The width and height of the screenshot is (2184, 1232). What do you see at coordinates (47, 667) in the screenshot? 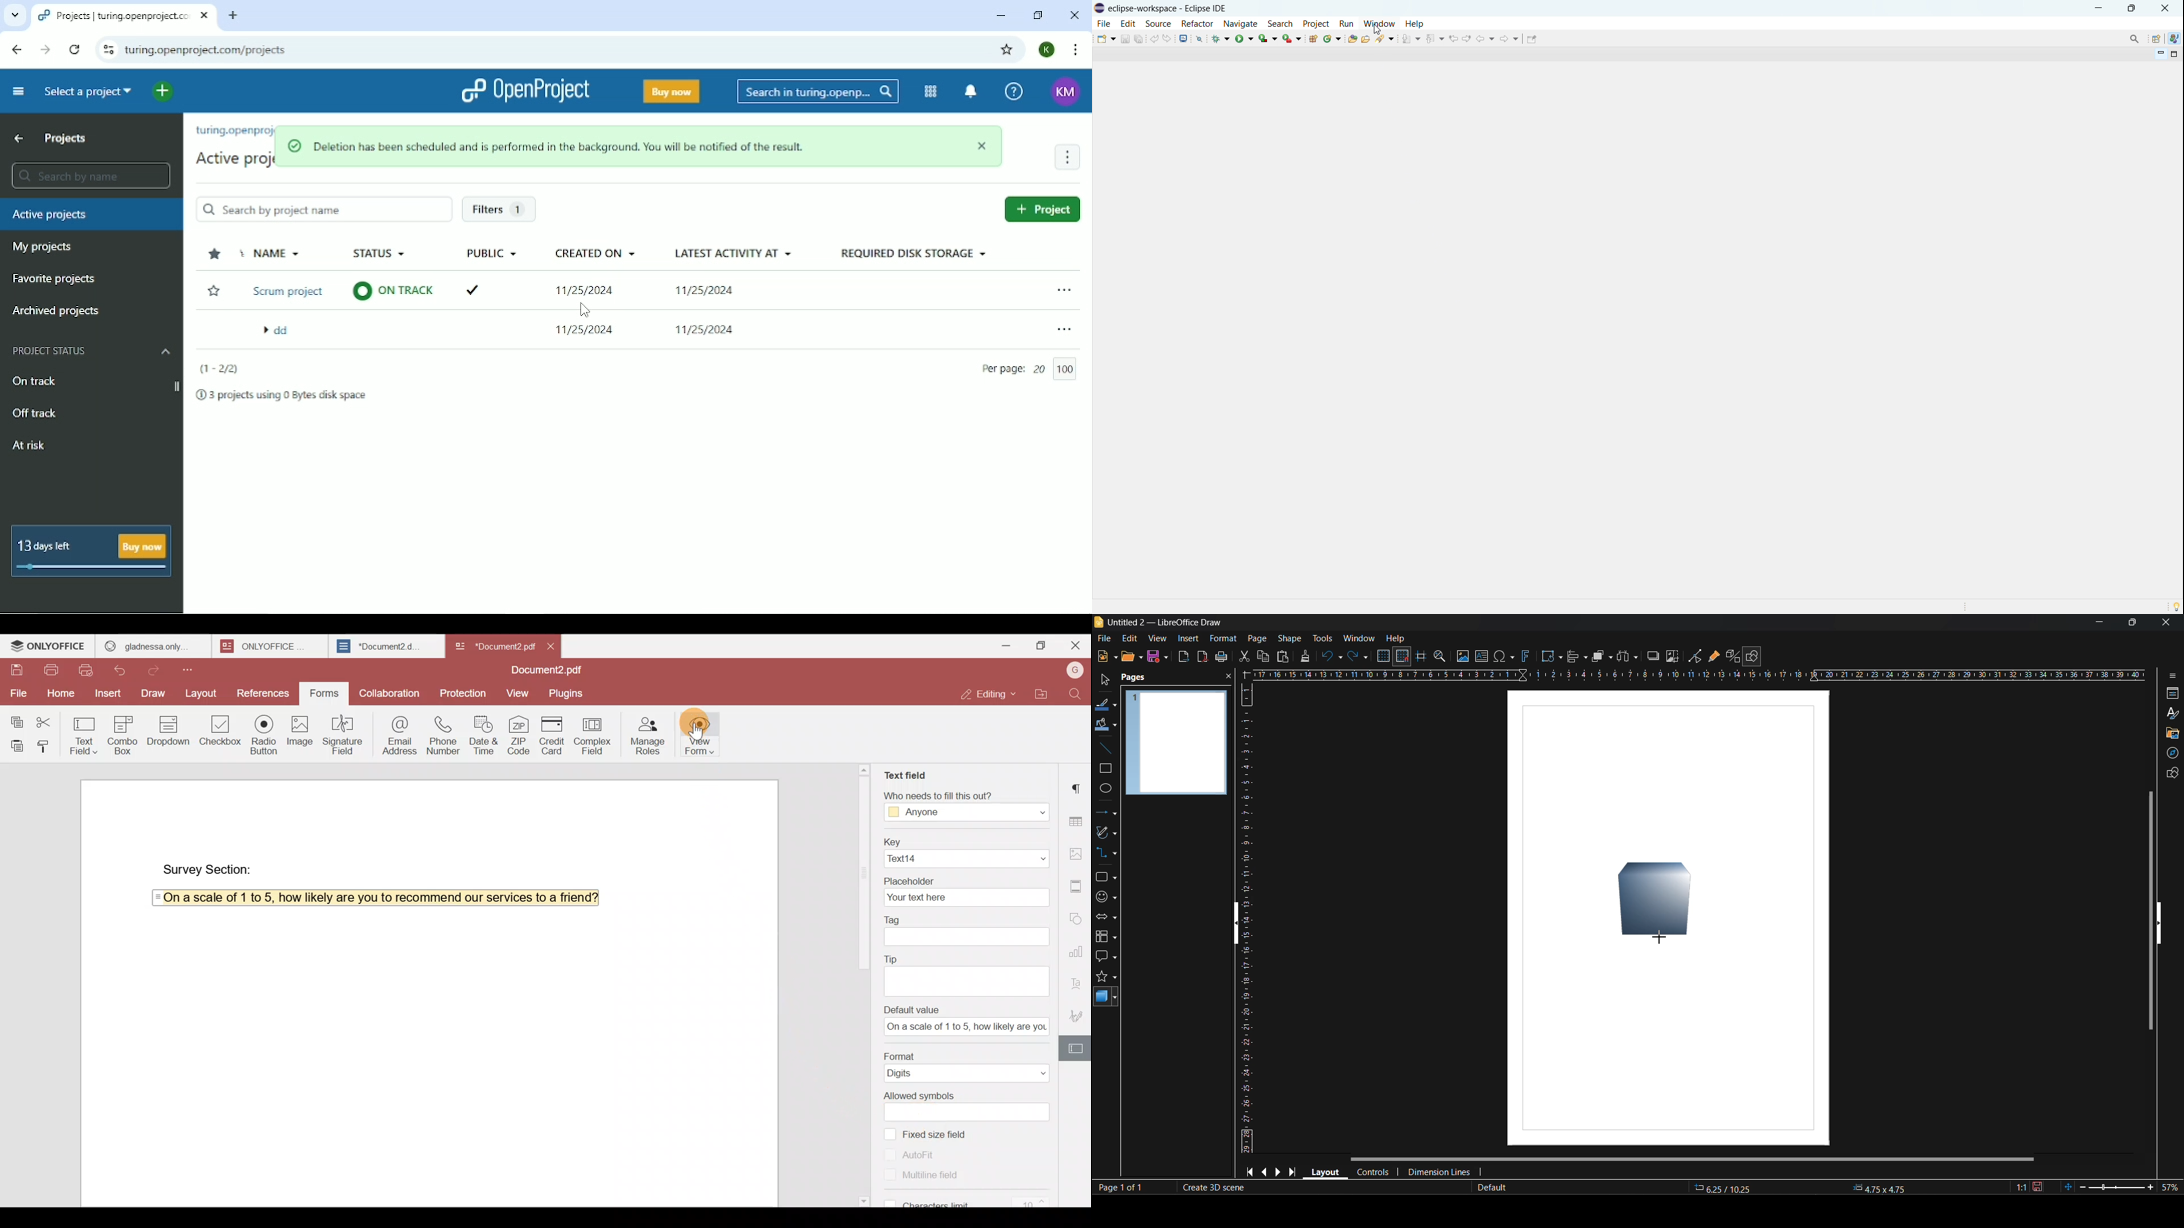
I see `Print file` at bounding box center [47, 667].